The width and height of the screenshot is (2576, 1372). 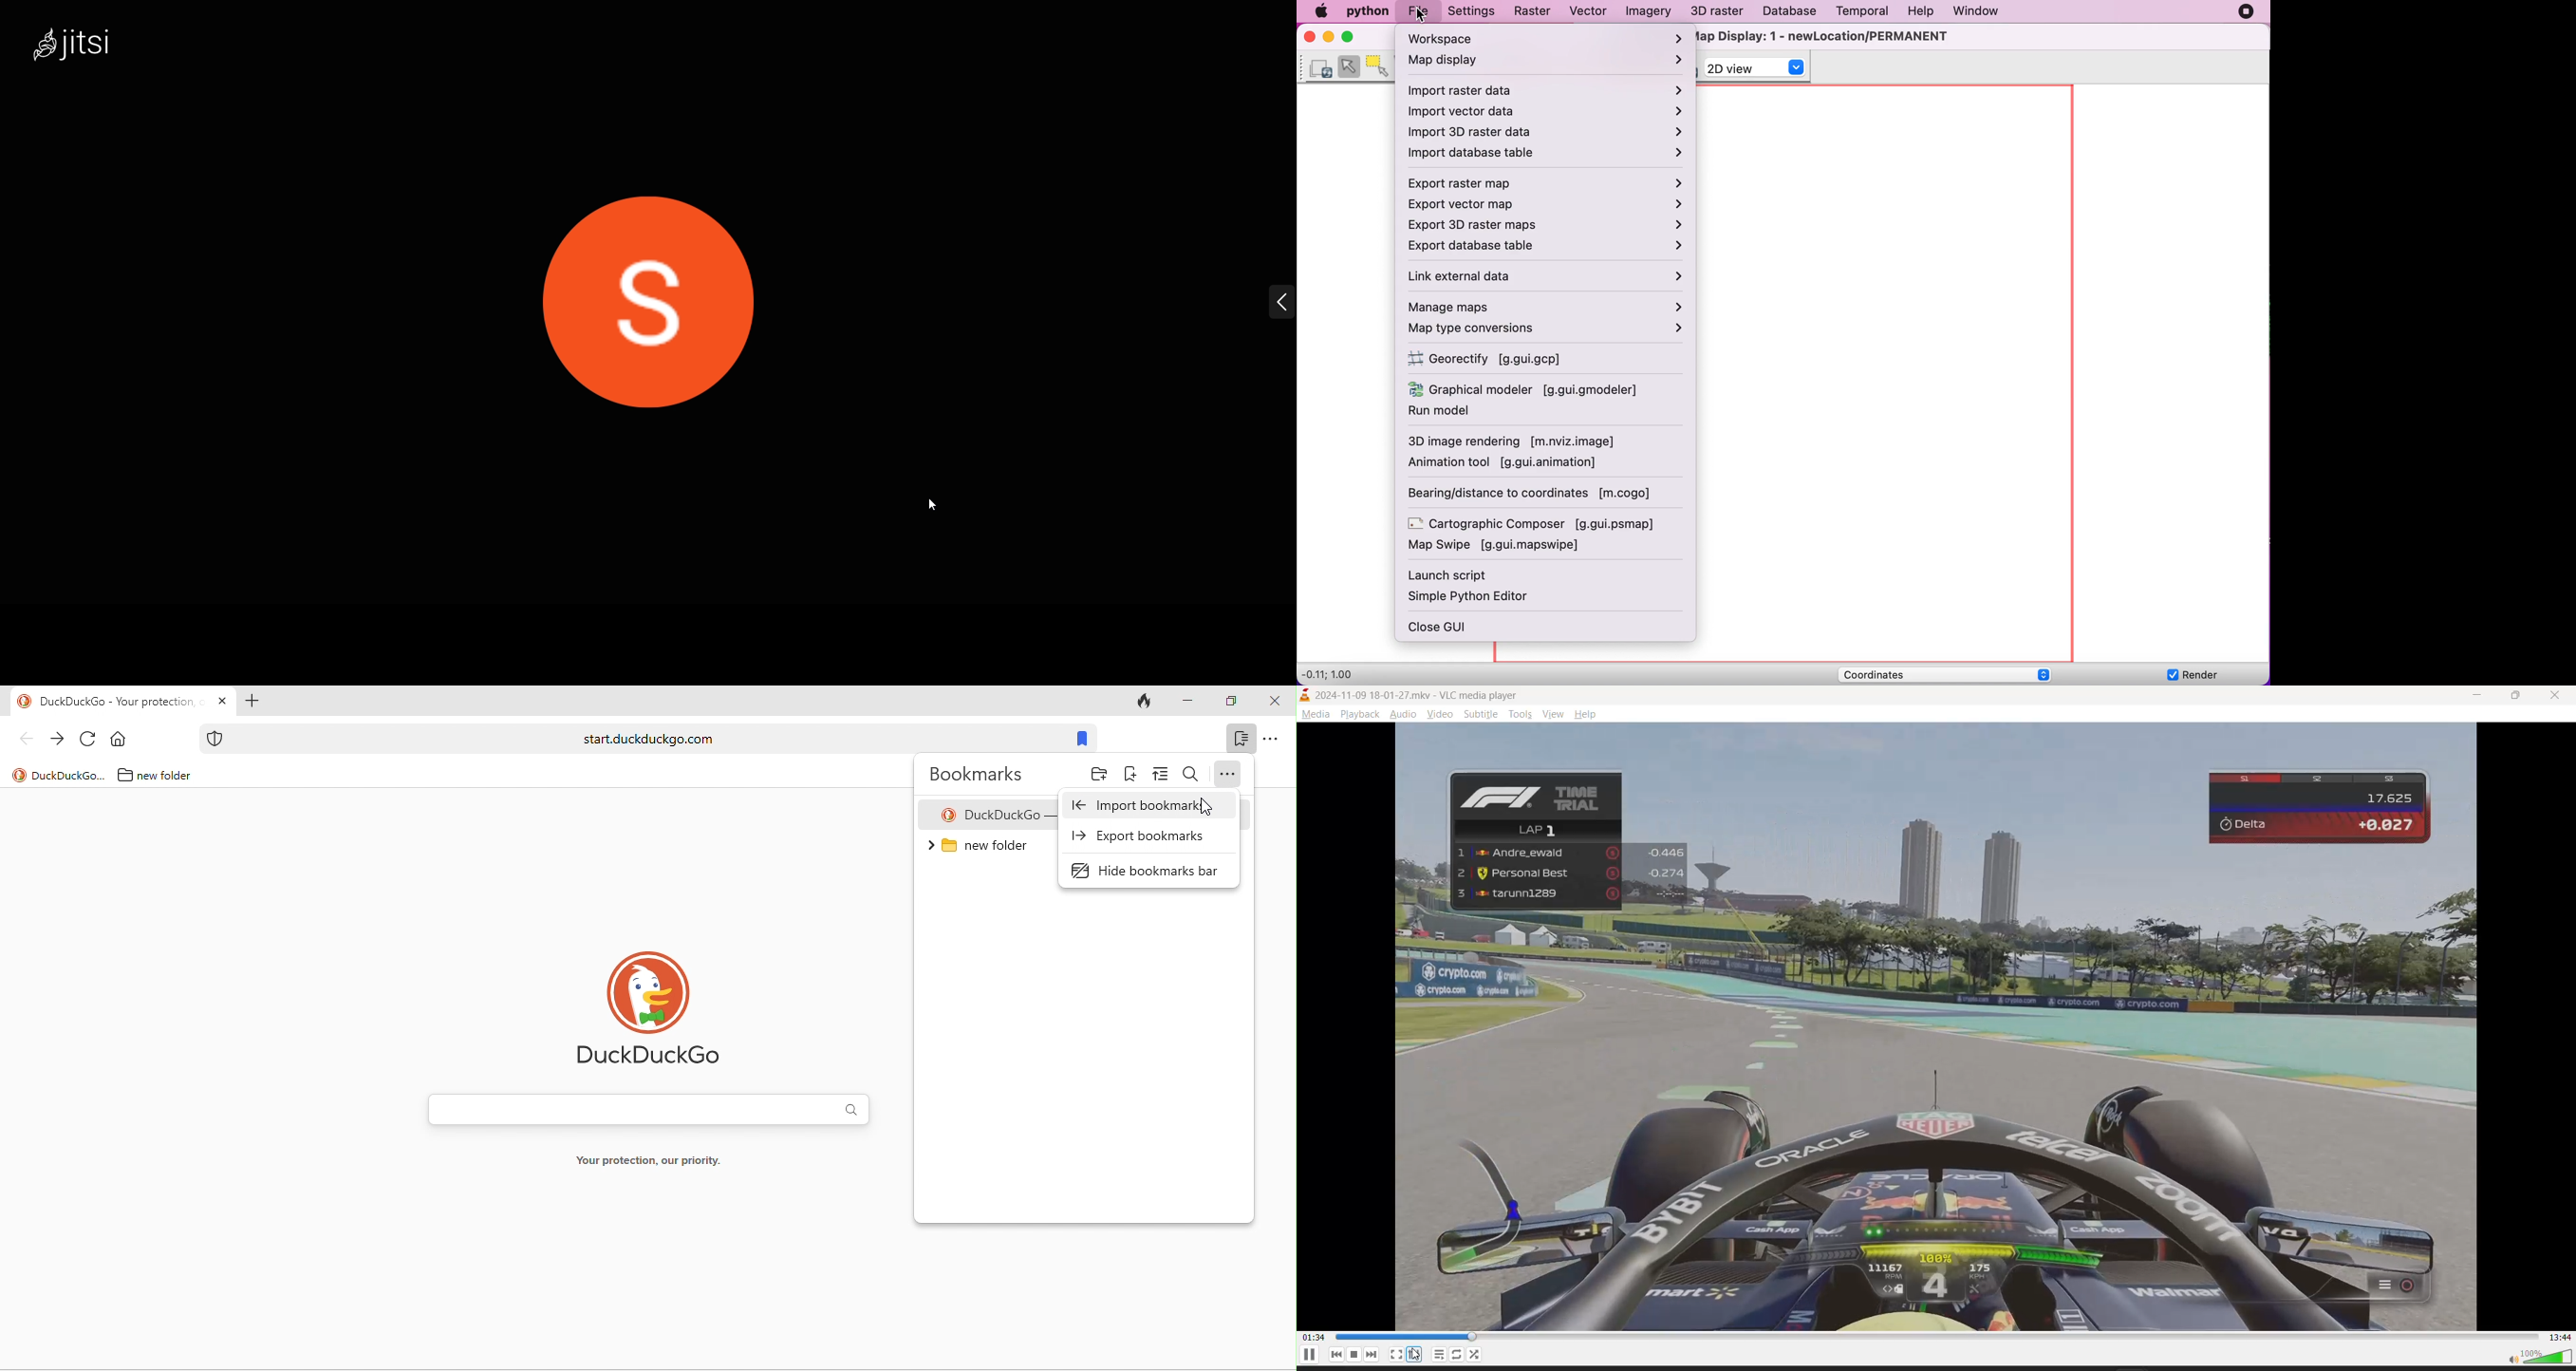 What do you see at coordinates (1260, 305) in the screenshot?
I see `Expand` at bounding box center [1260, 305].